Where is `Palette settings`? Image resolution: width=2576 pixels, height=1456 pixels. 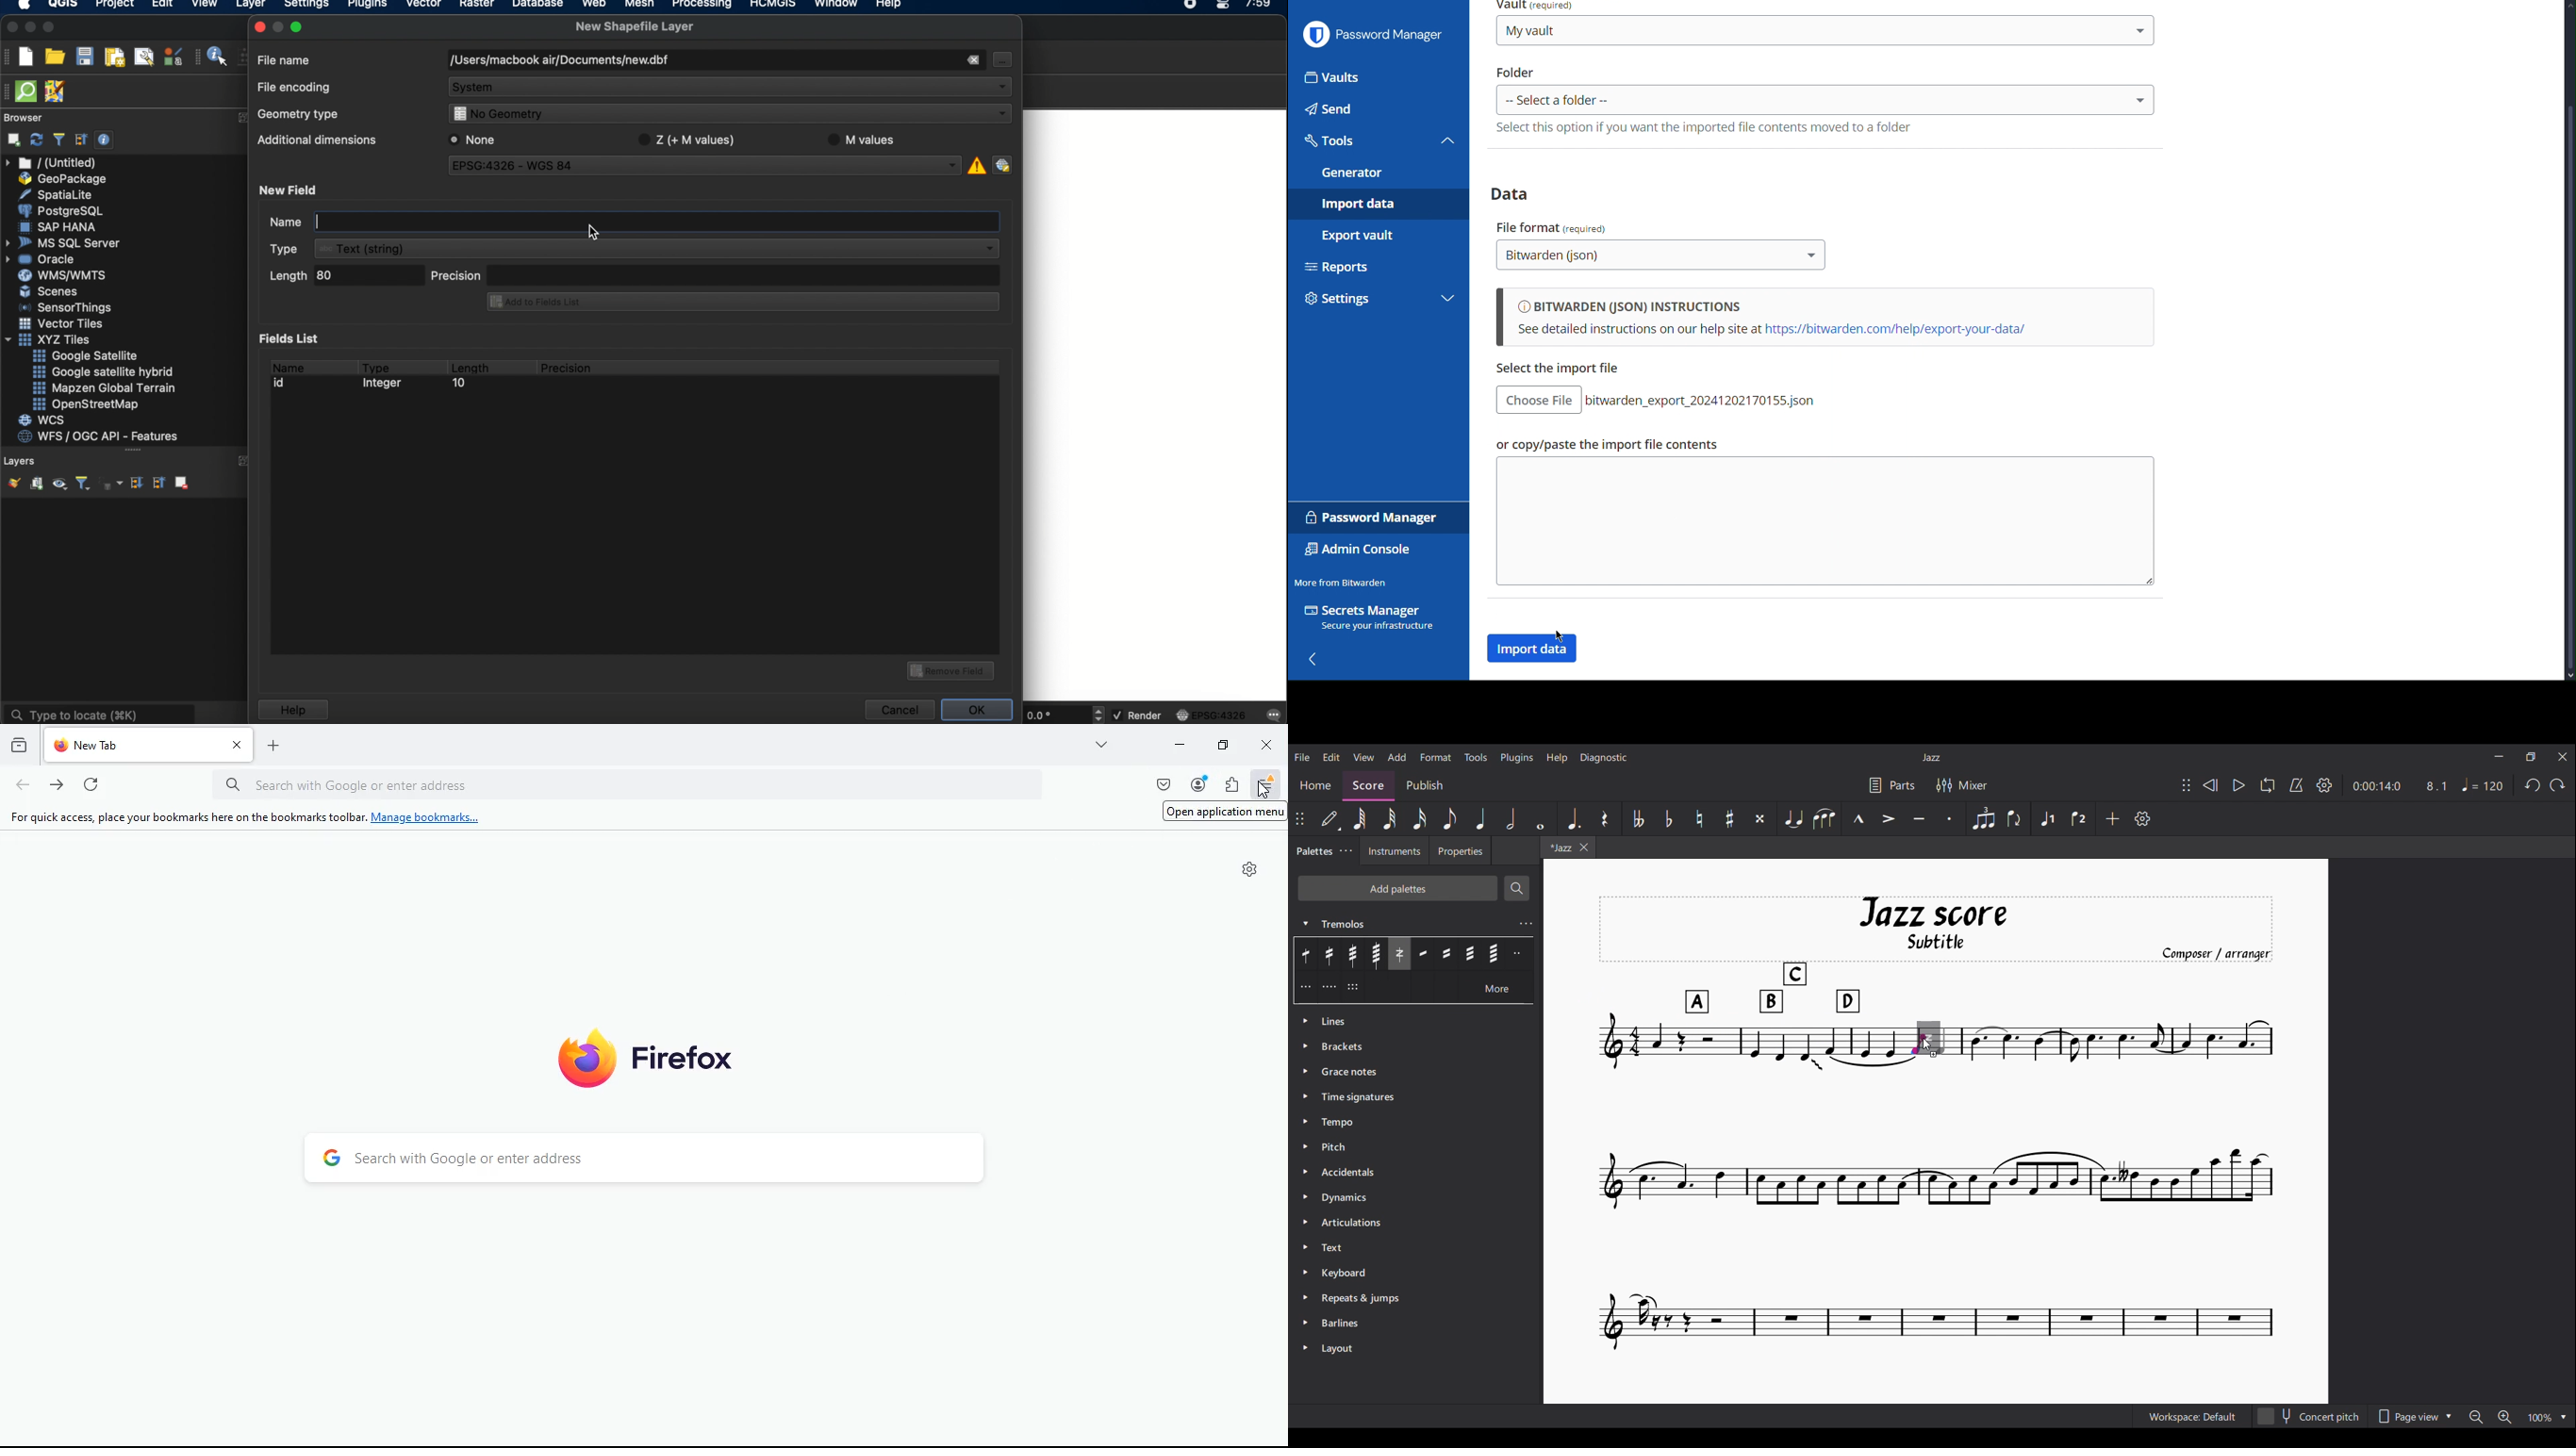
Palette settings is located at coordinates (1346, 851).